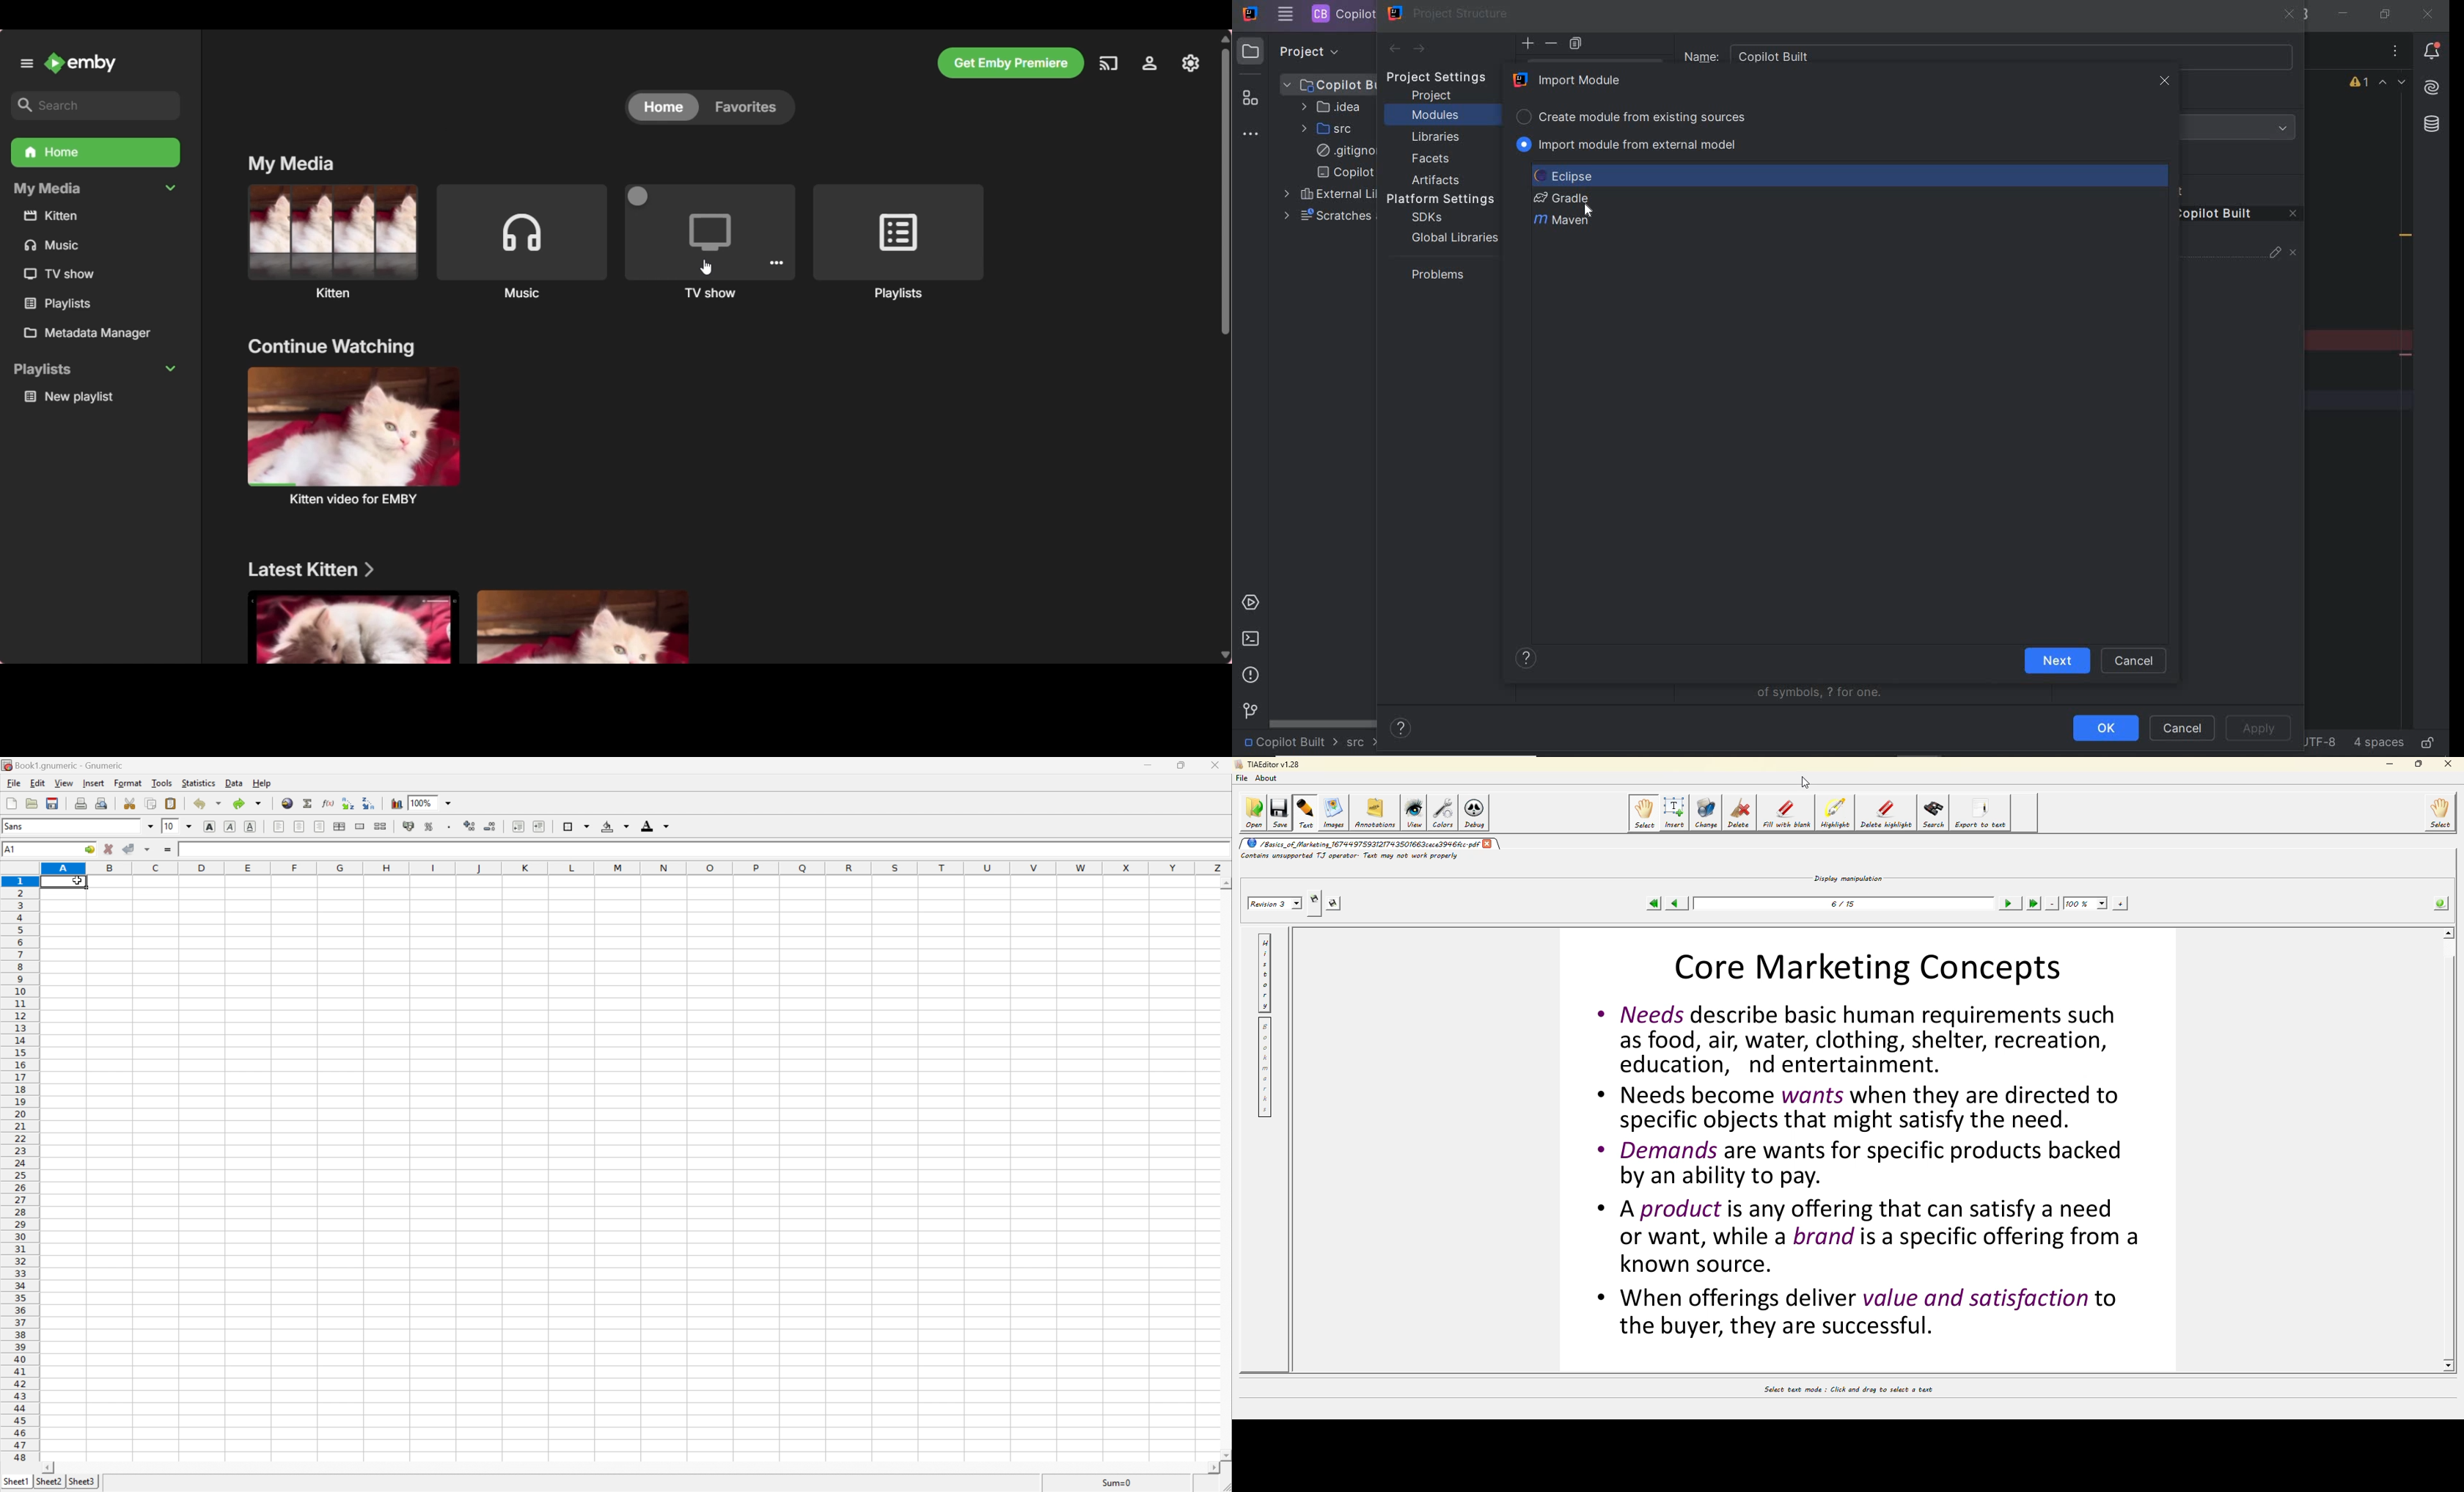 This screenshot has height=1512, width=2464. What do you see at coordinates (1447, 78) in the screenshot?
I see `project settings` at bounding box center [1447, 78].